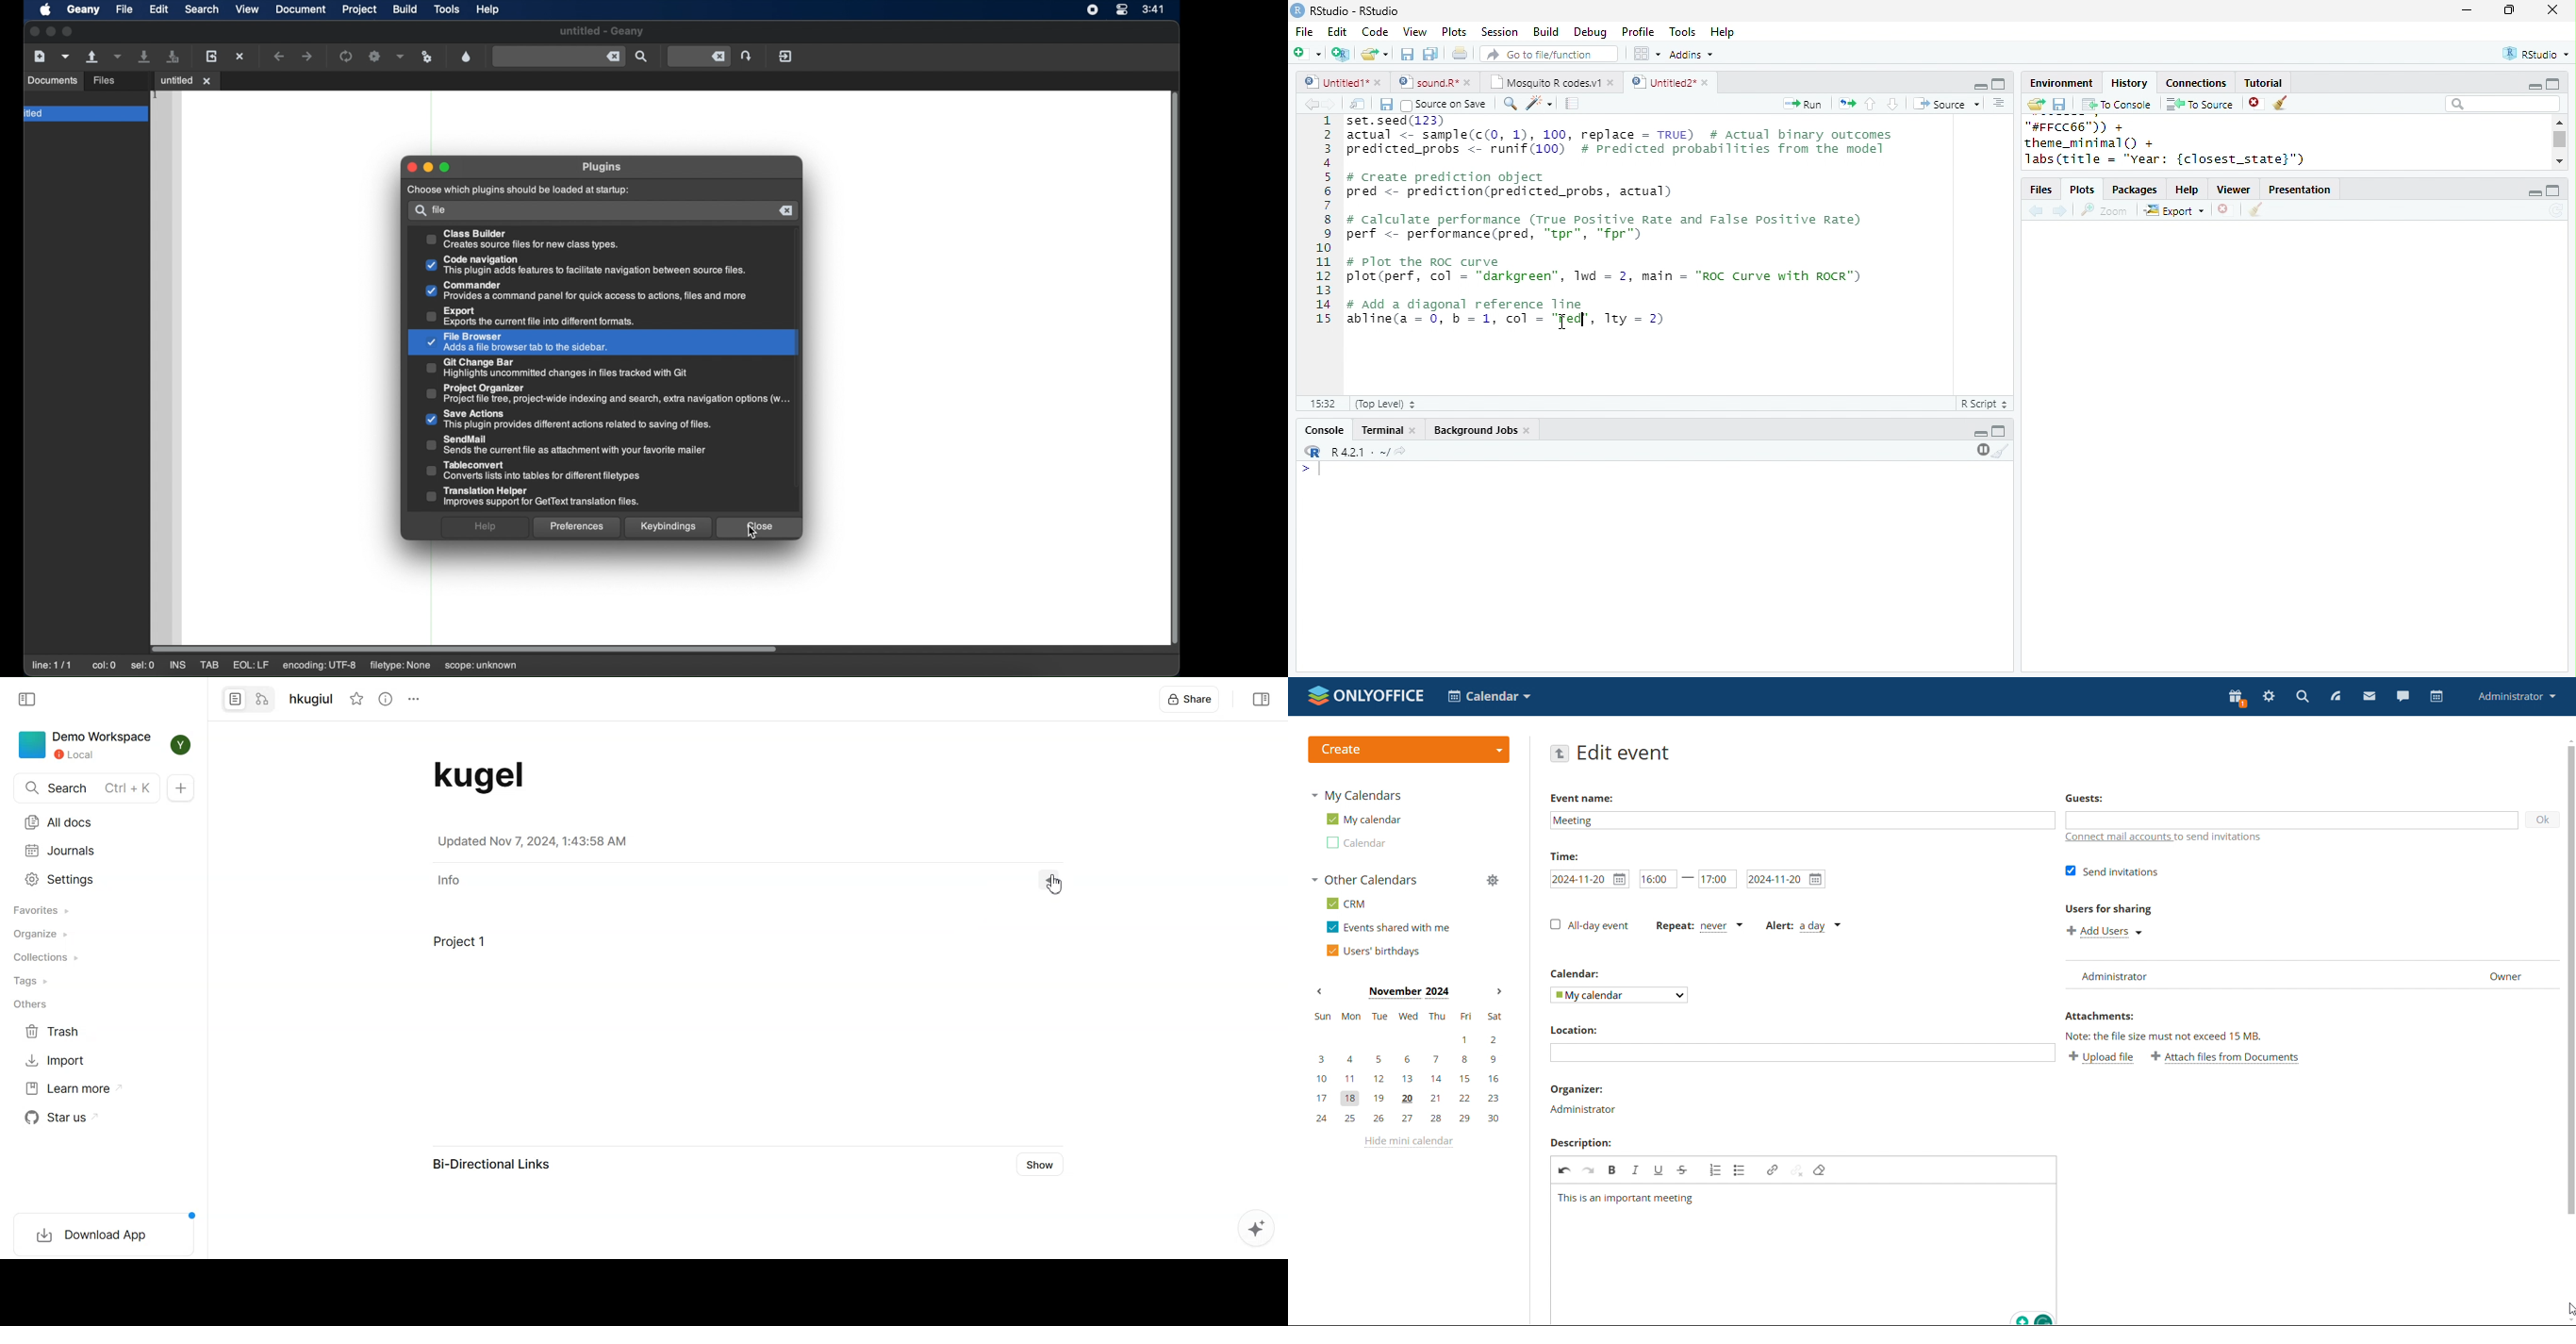 The image size is (2576, 1344). Describe the element at coordinates (2269, 695) in the screenshot. I see `settings` at that location.